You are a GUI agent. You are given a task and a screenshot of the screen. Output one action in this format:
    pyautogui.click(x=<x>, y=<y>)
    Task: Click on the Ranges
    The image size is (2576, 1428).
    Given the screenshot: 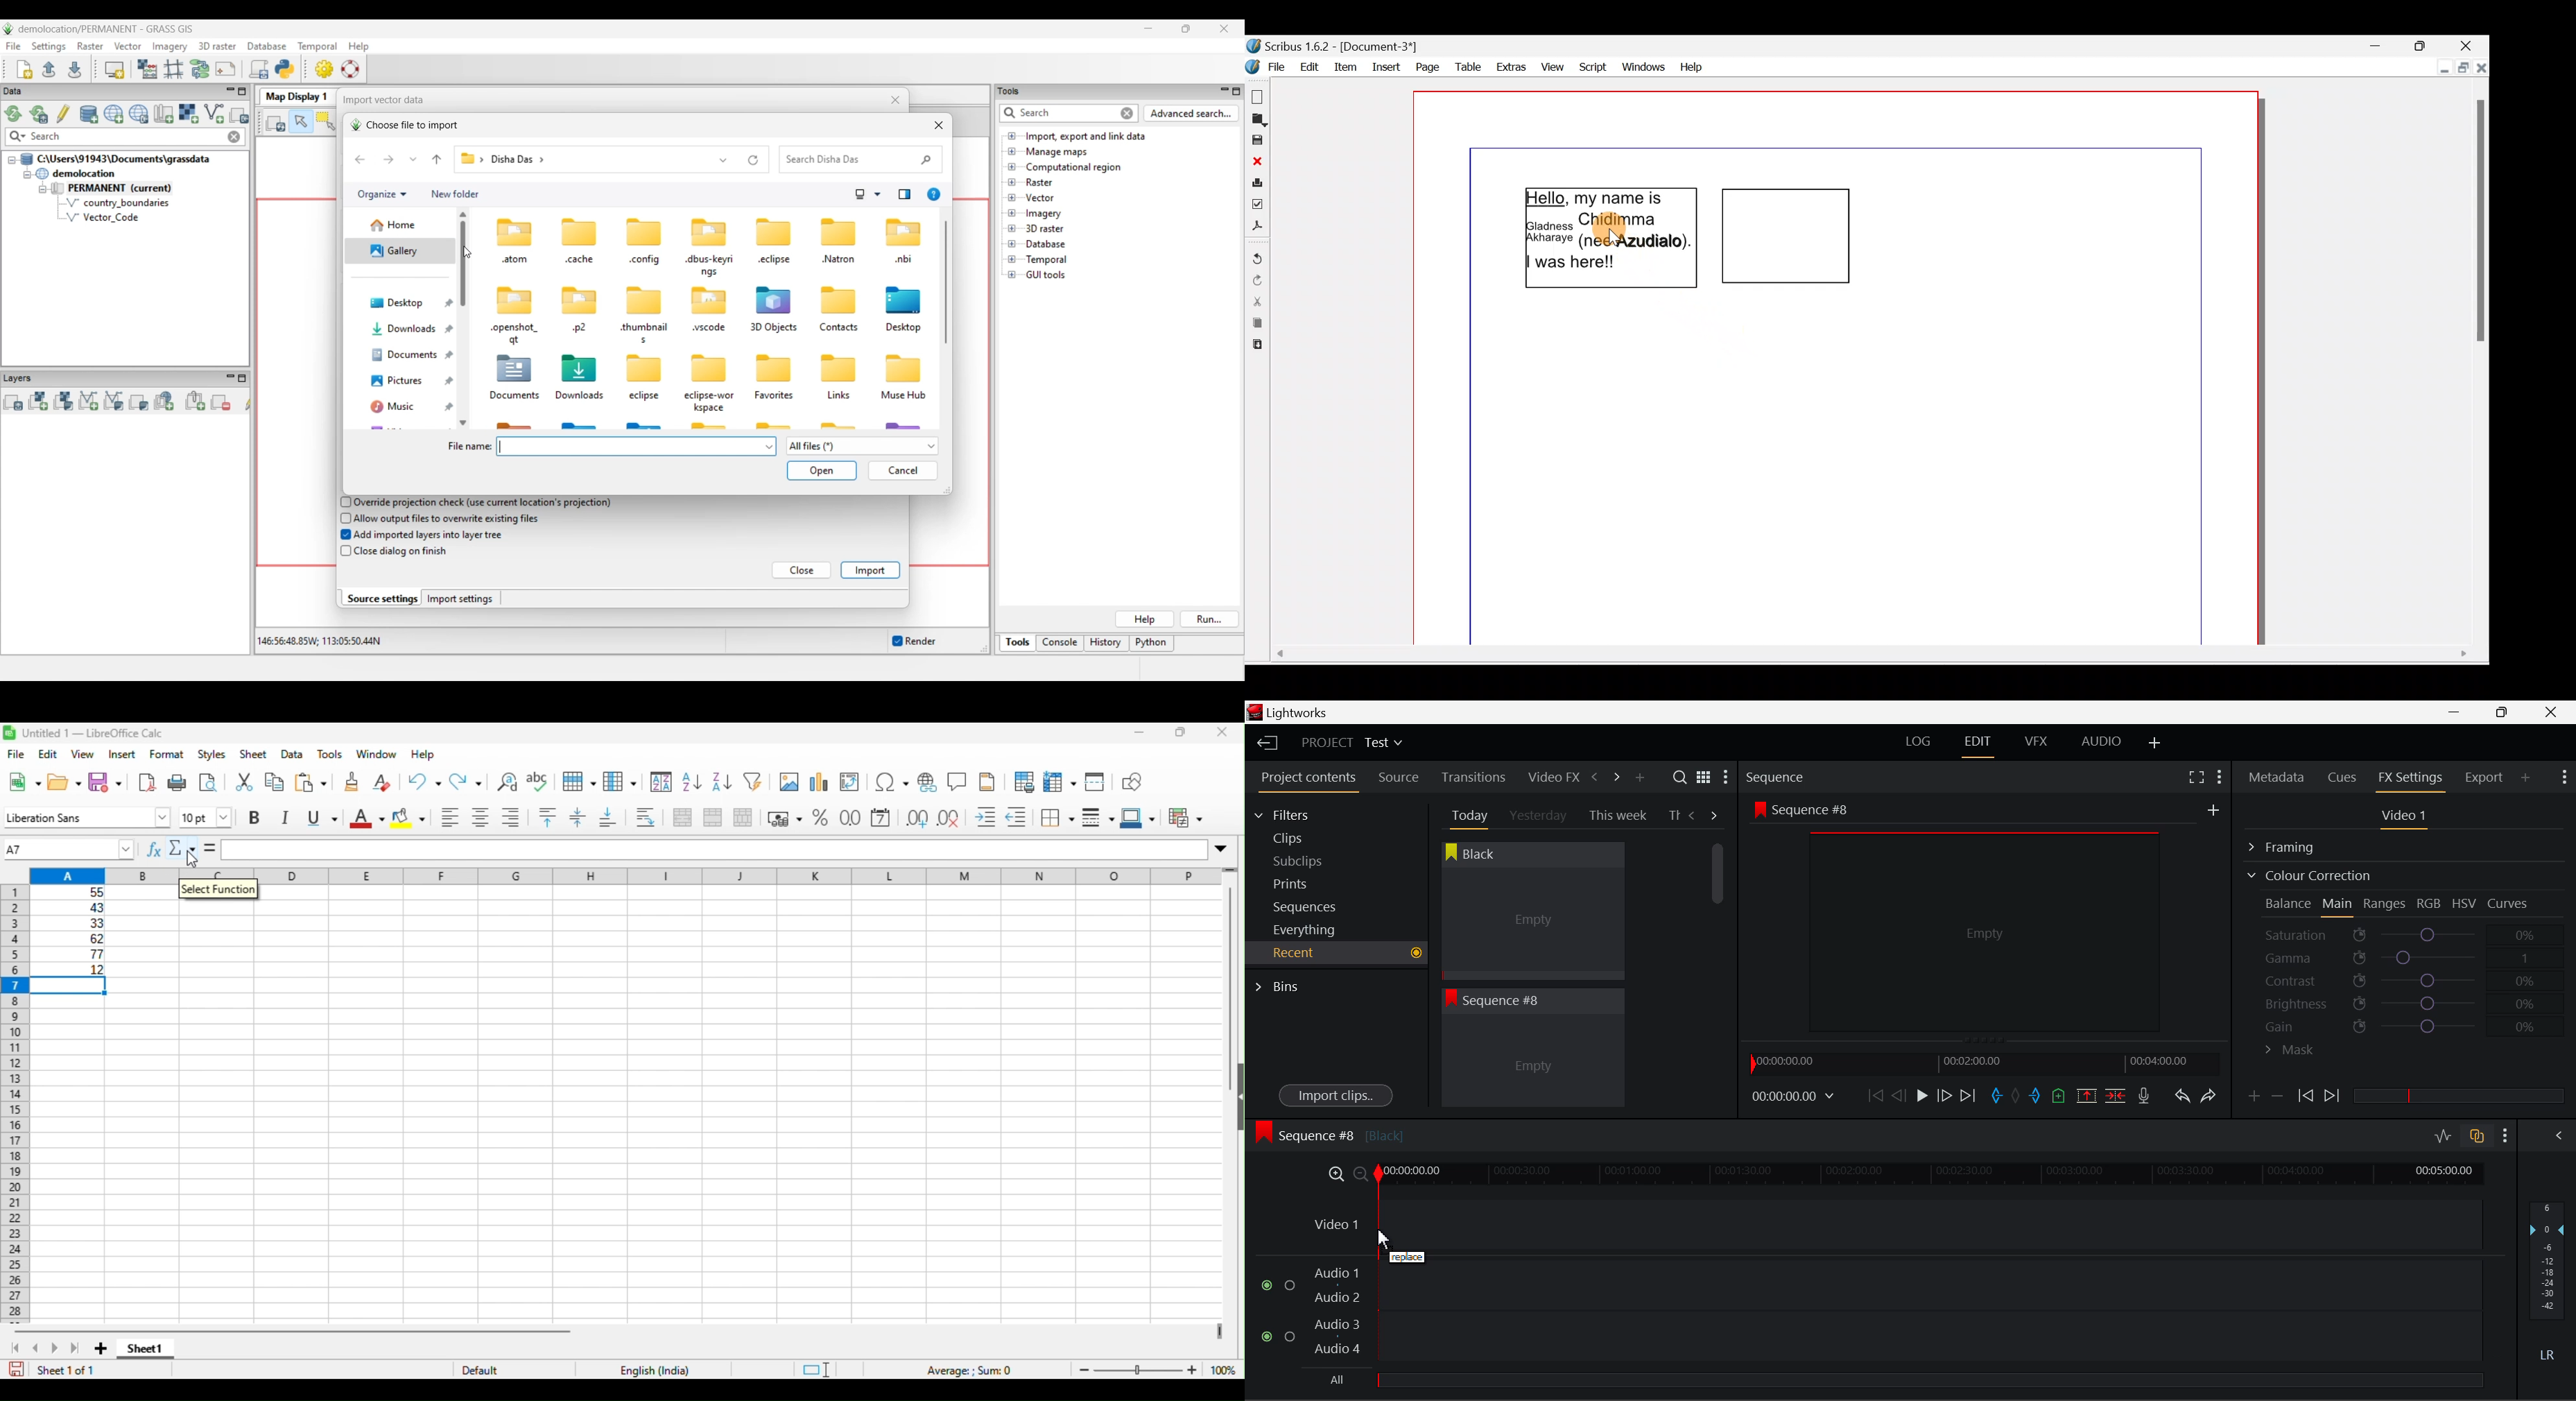 What is the action you would take?
    pyautogui.click(x=2385, y=905)
    